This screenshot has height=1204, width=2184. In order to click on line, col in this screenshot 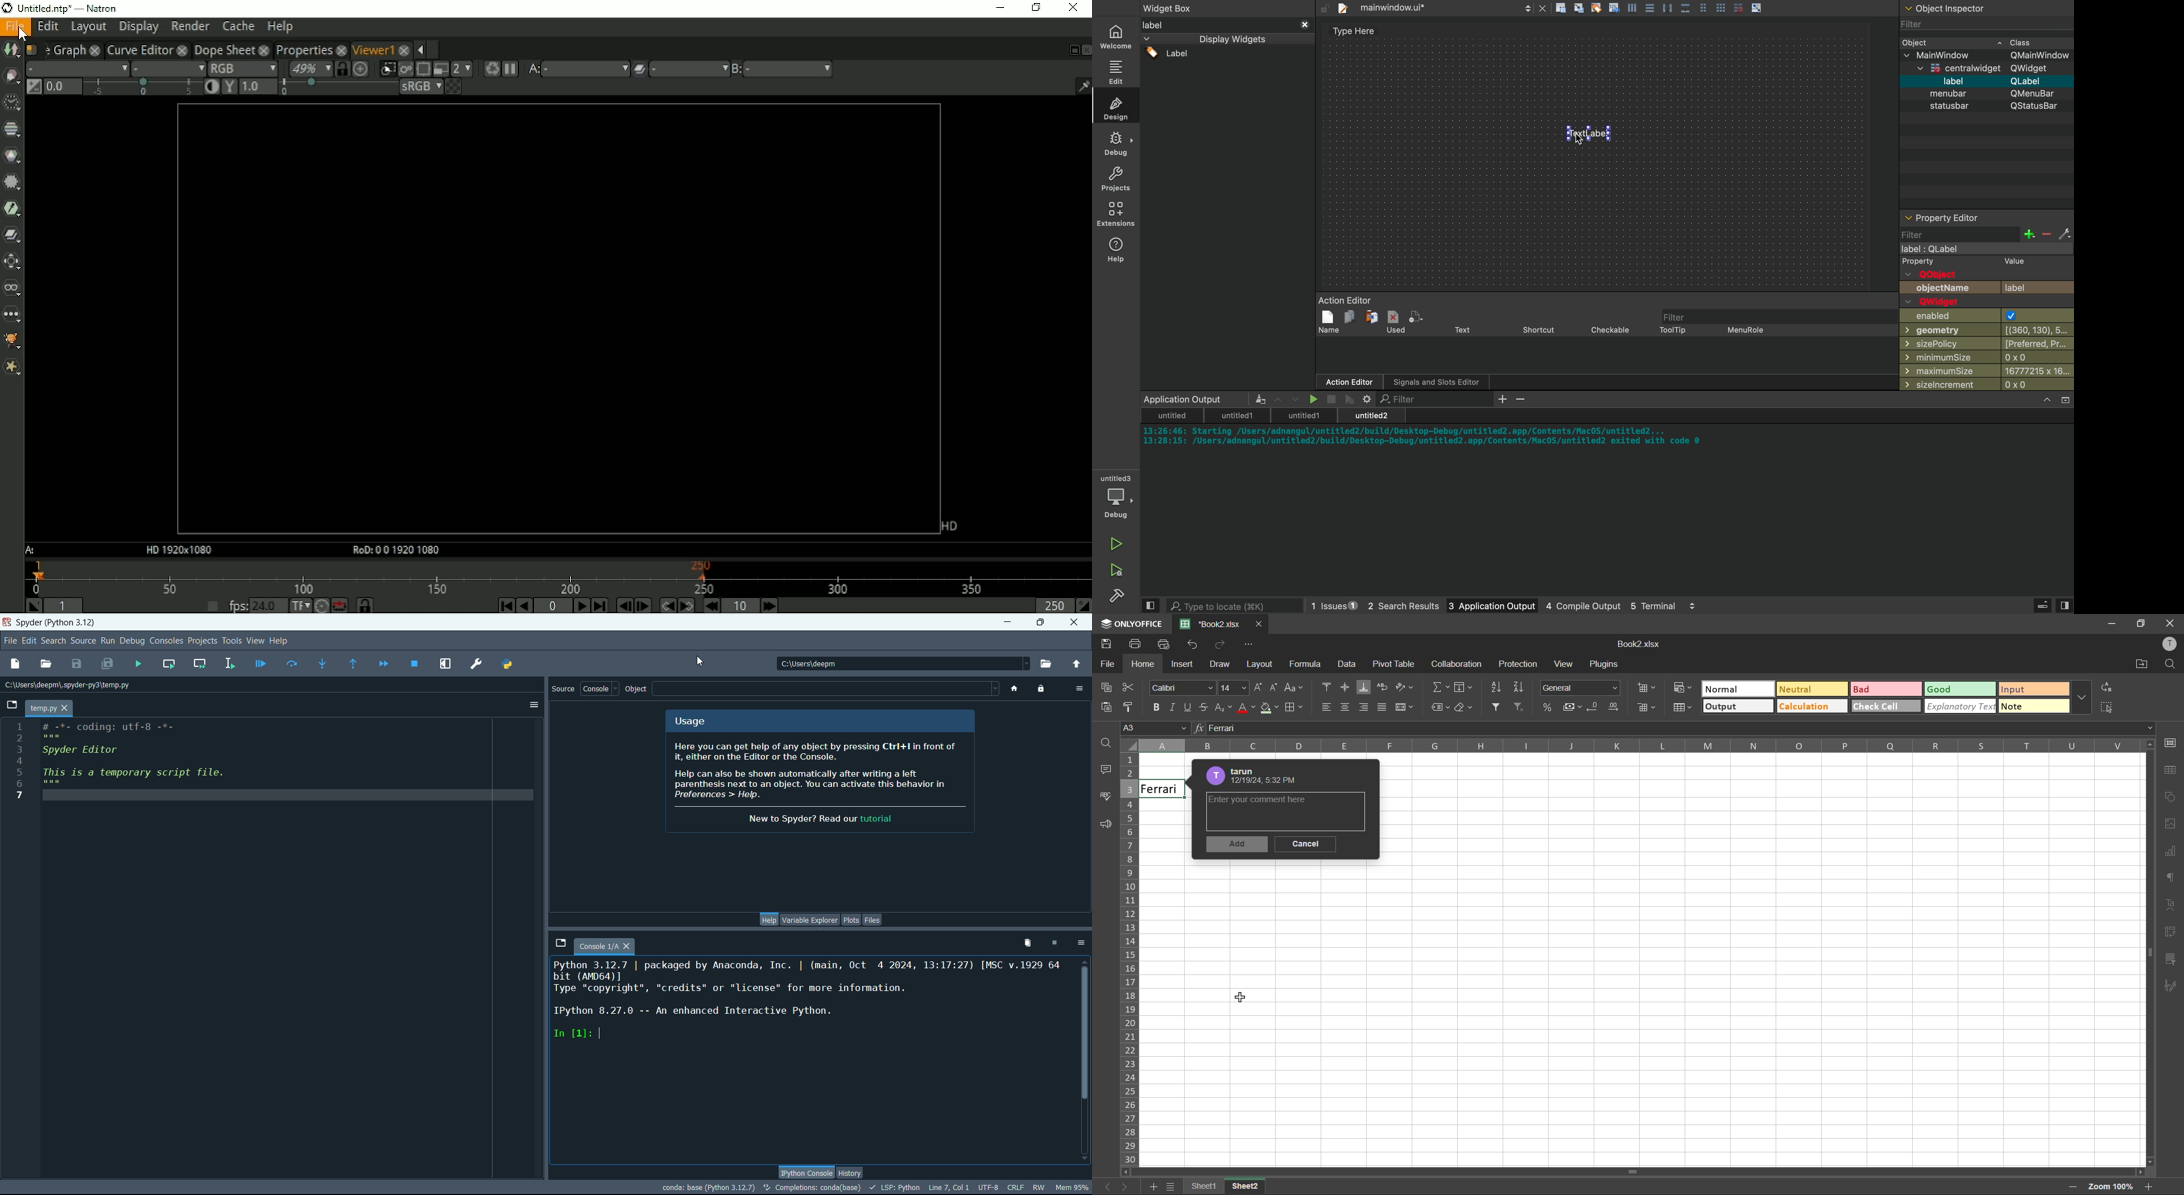, I will do `click(951, 1188)`.